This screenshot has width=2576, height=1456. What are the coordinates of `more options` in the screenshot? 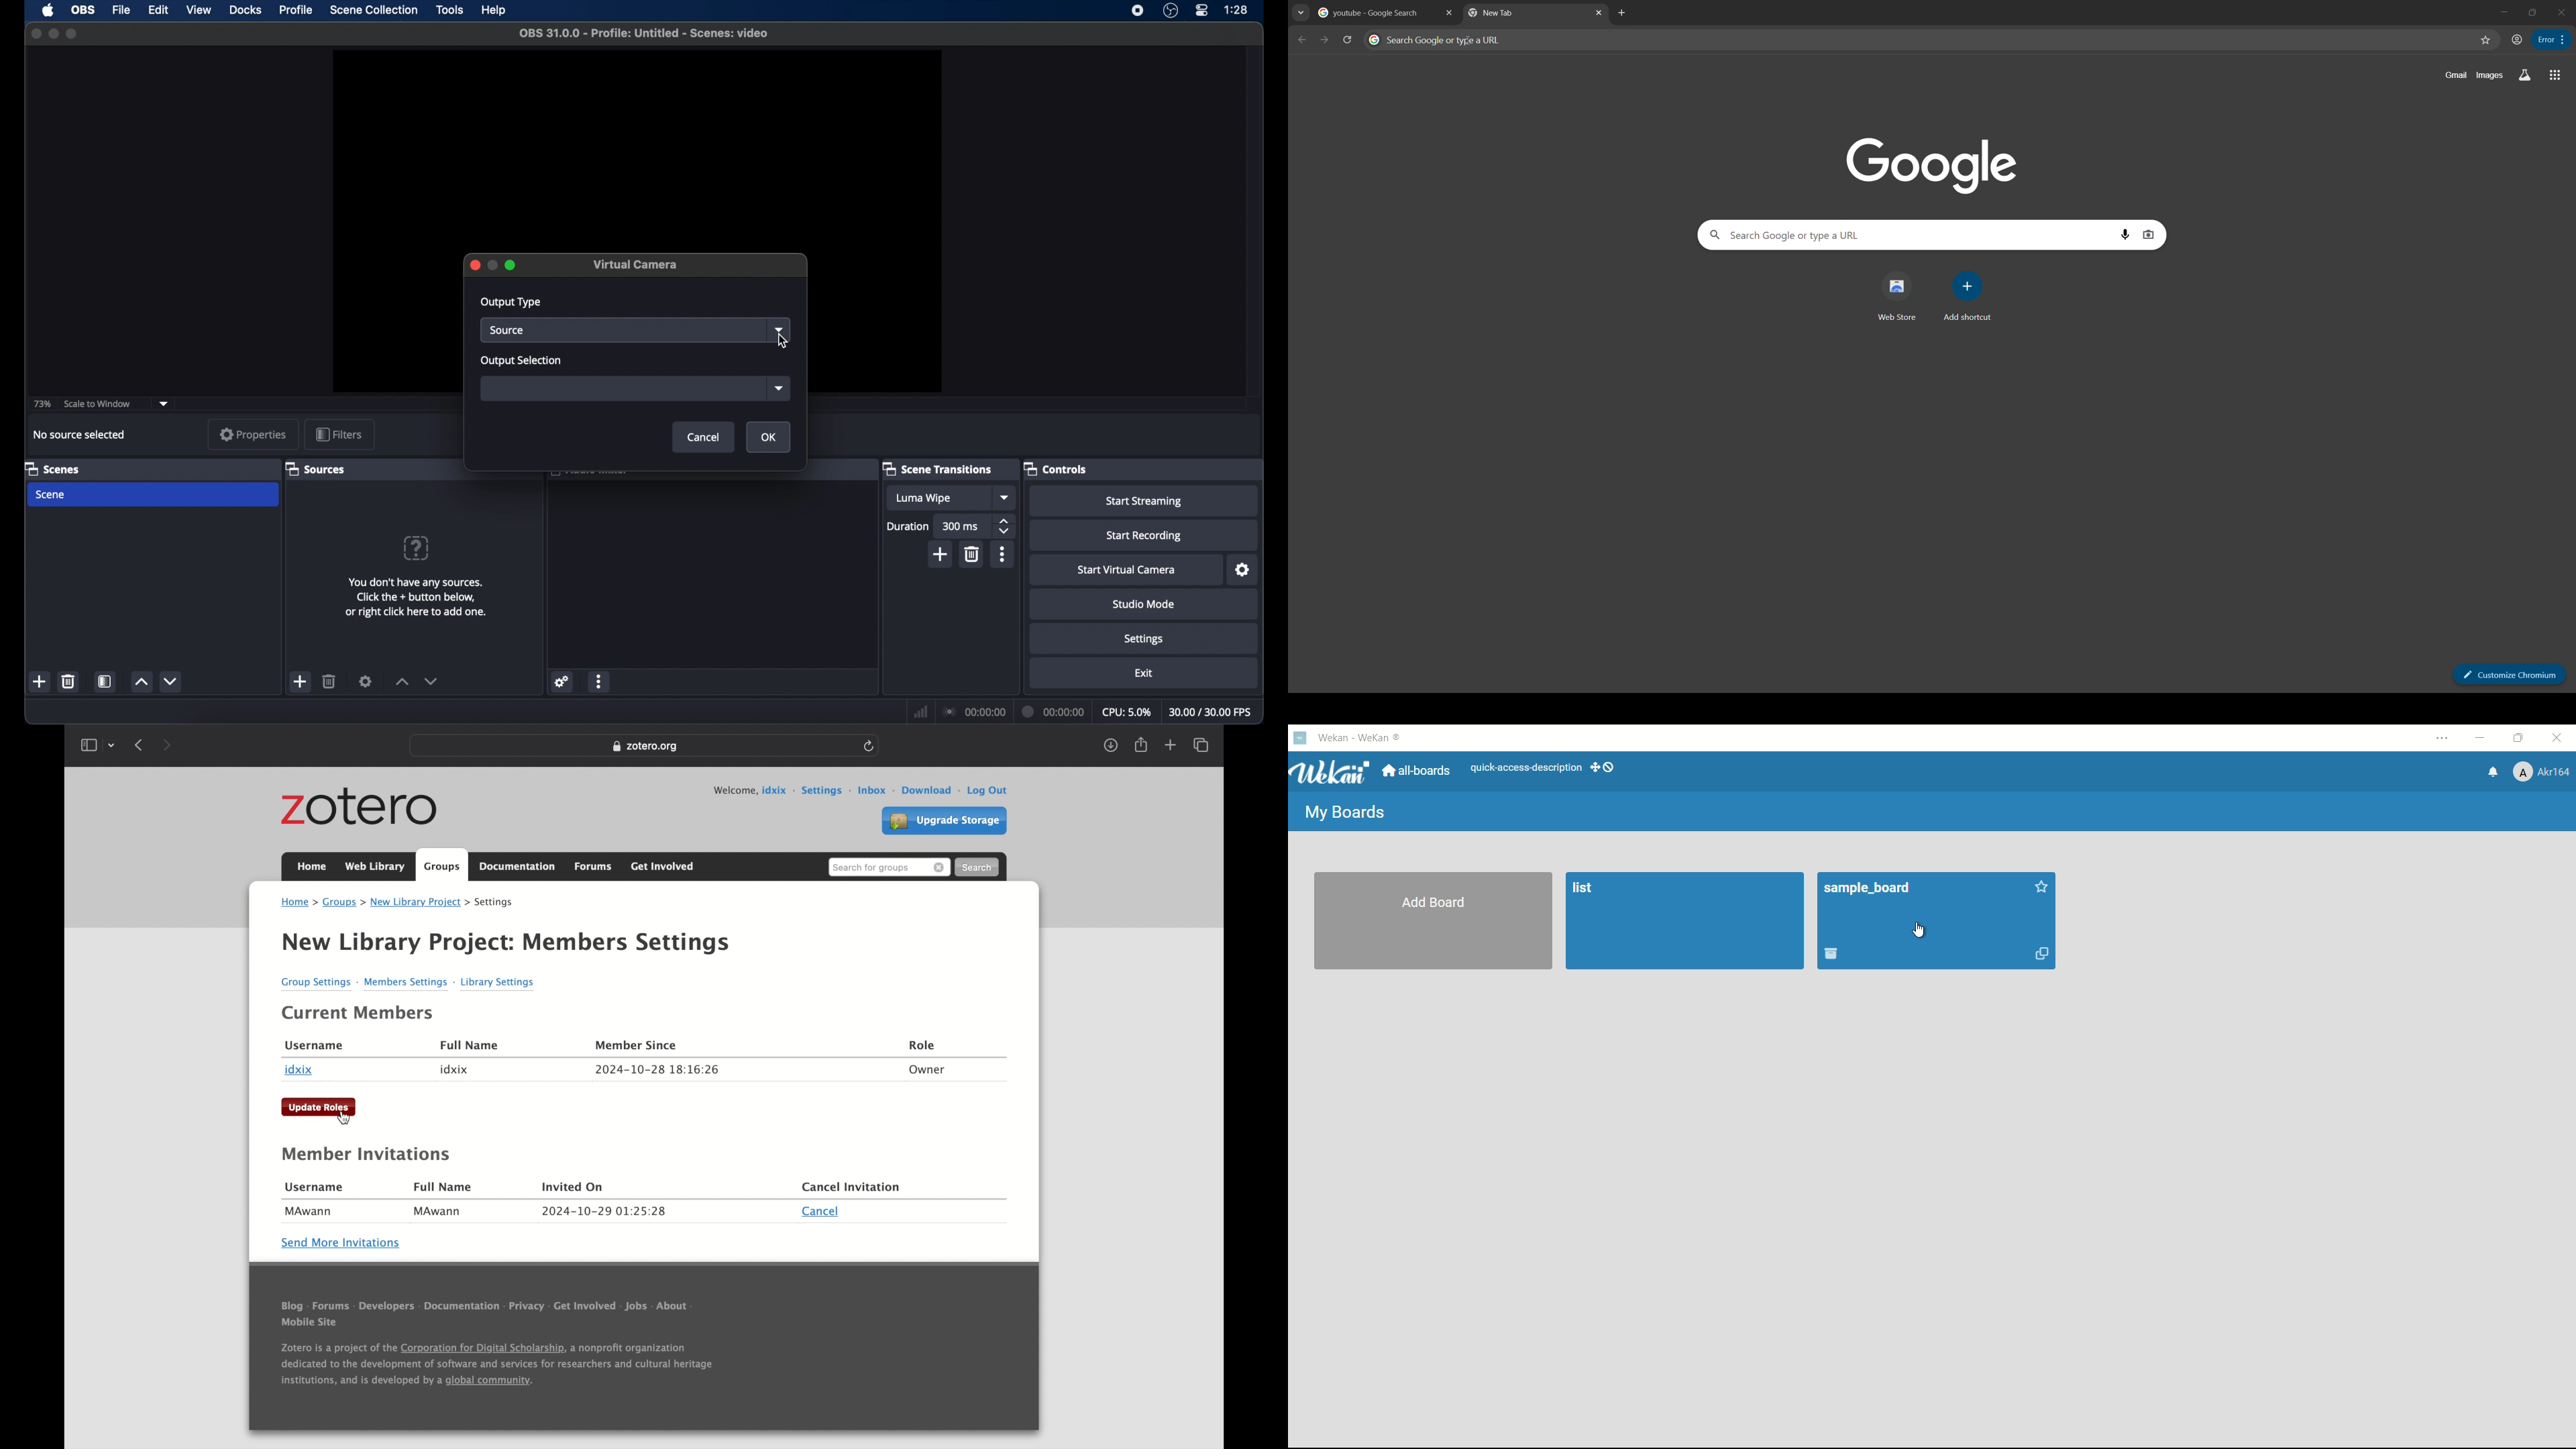 It's located at (1002, 554).